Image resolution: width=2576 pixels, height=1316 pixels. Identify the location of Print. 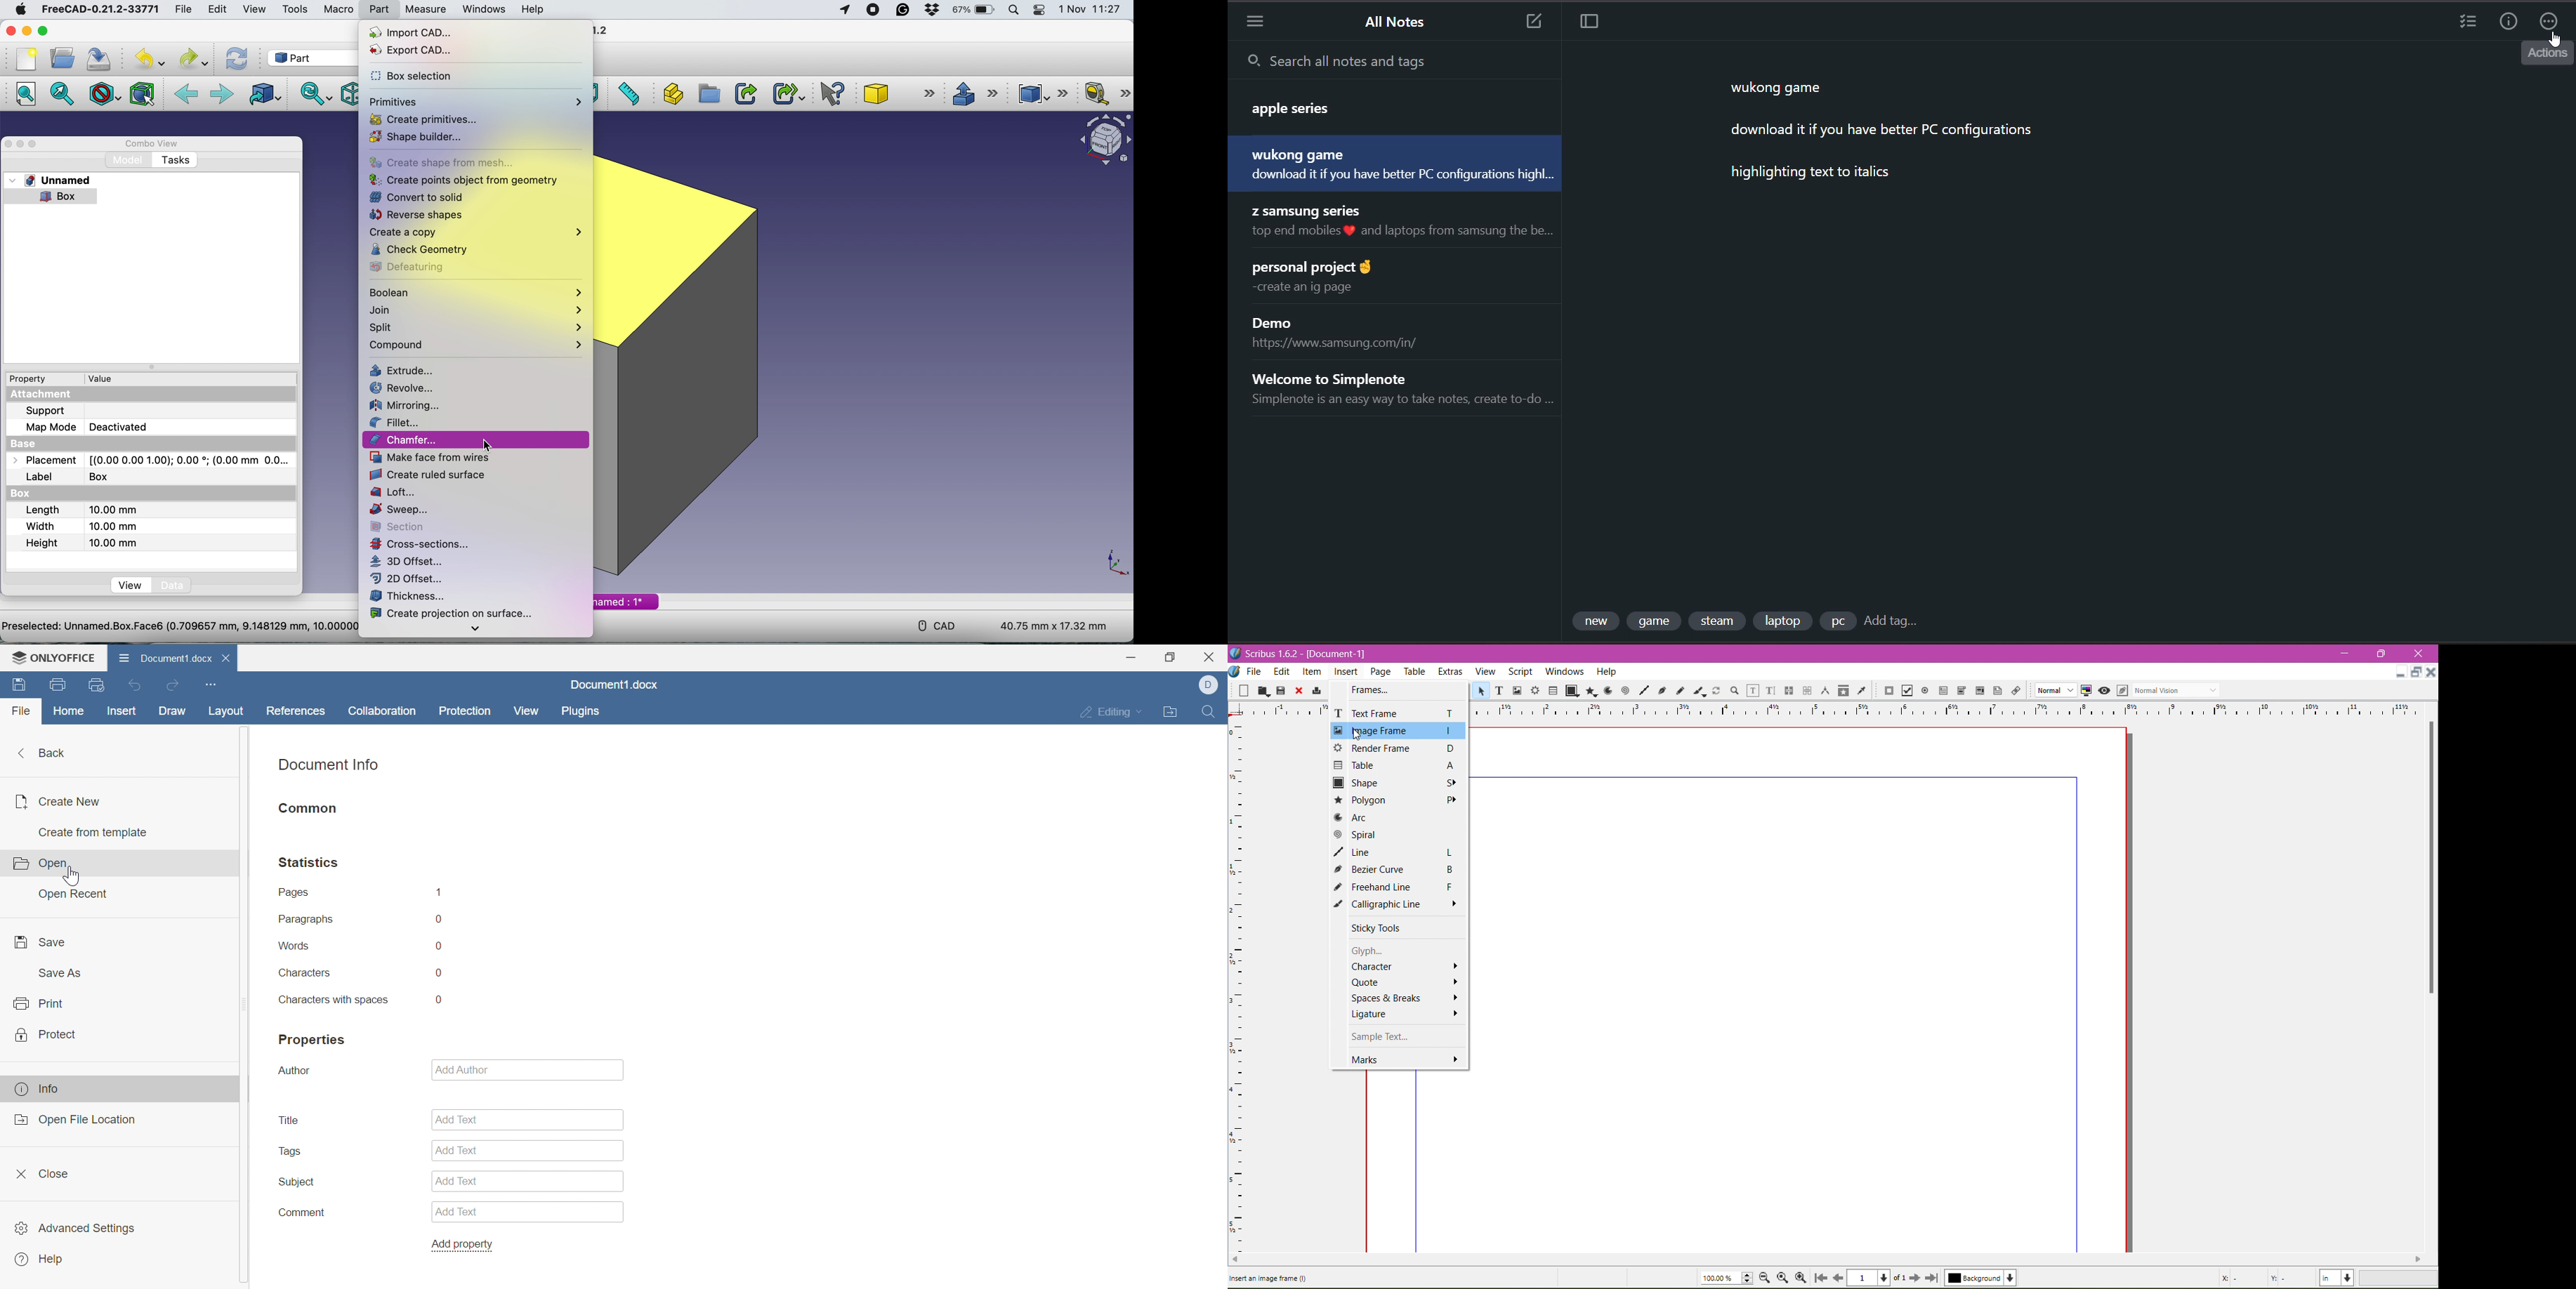
(1316, 691).